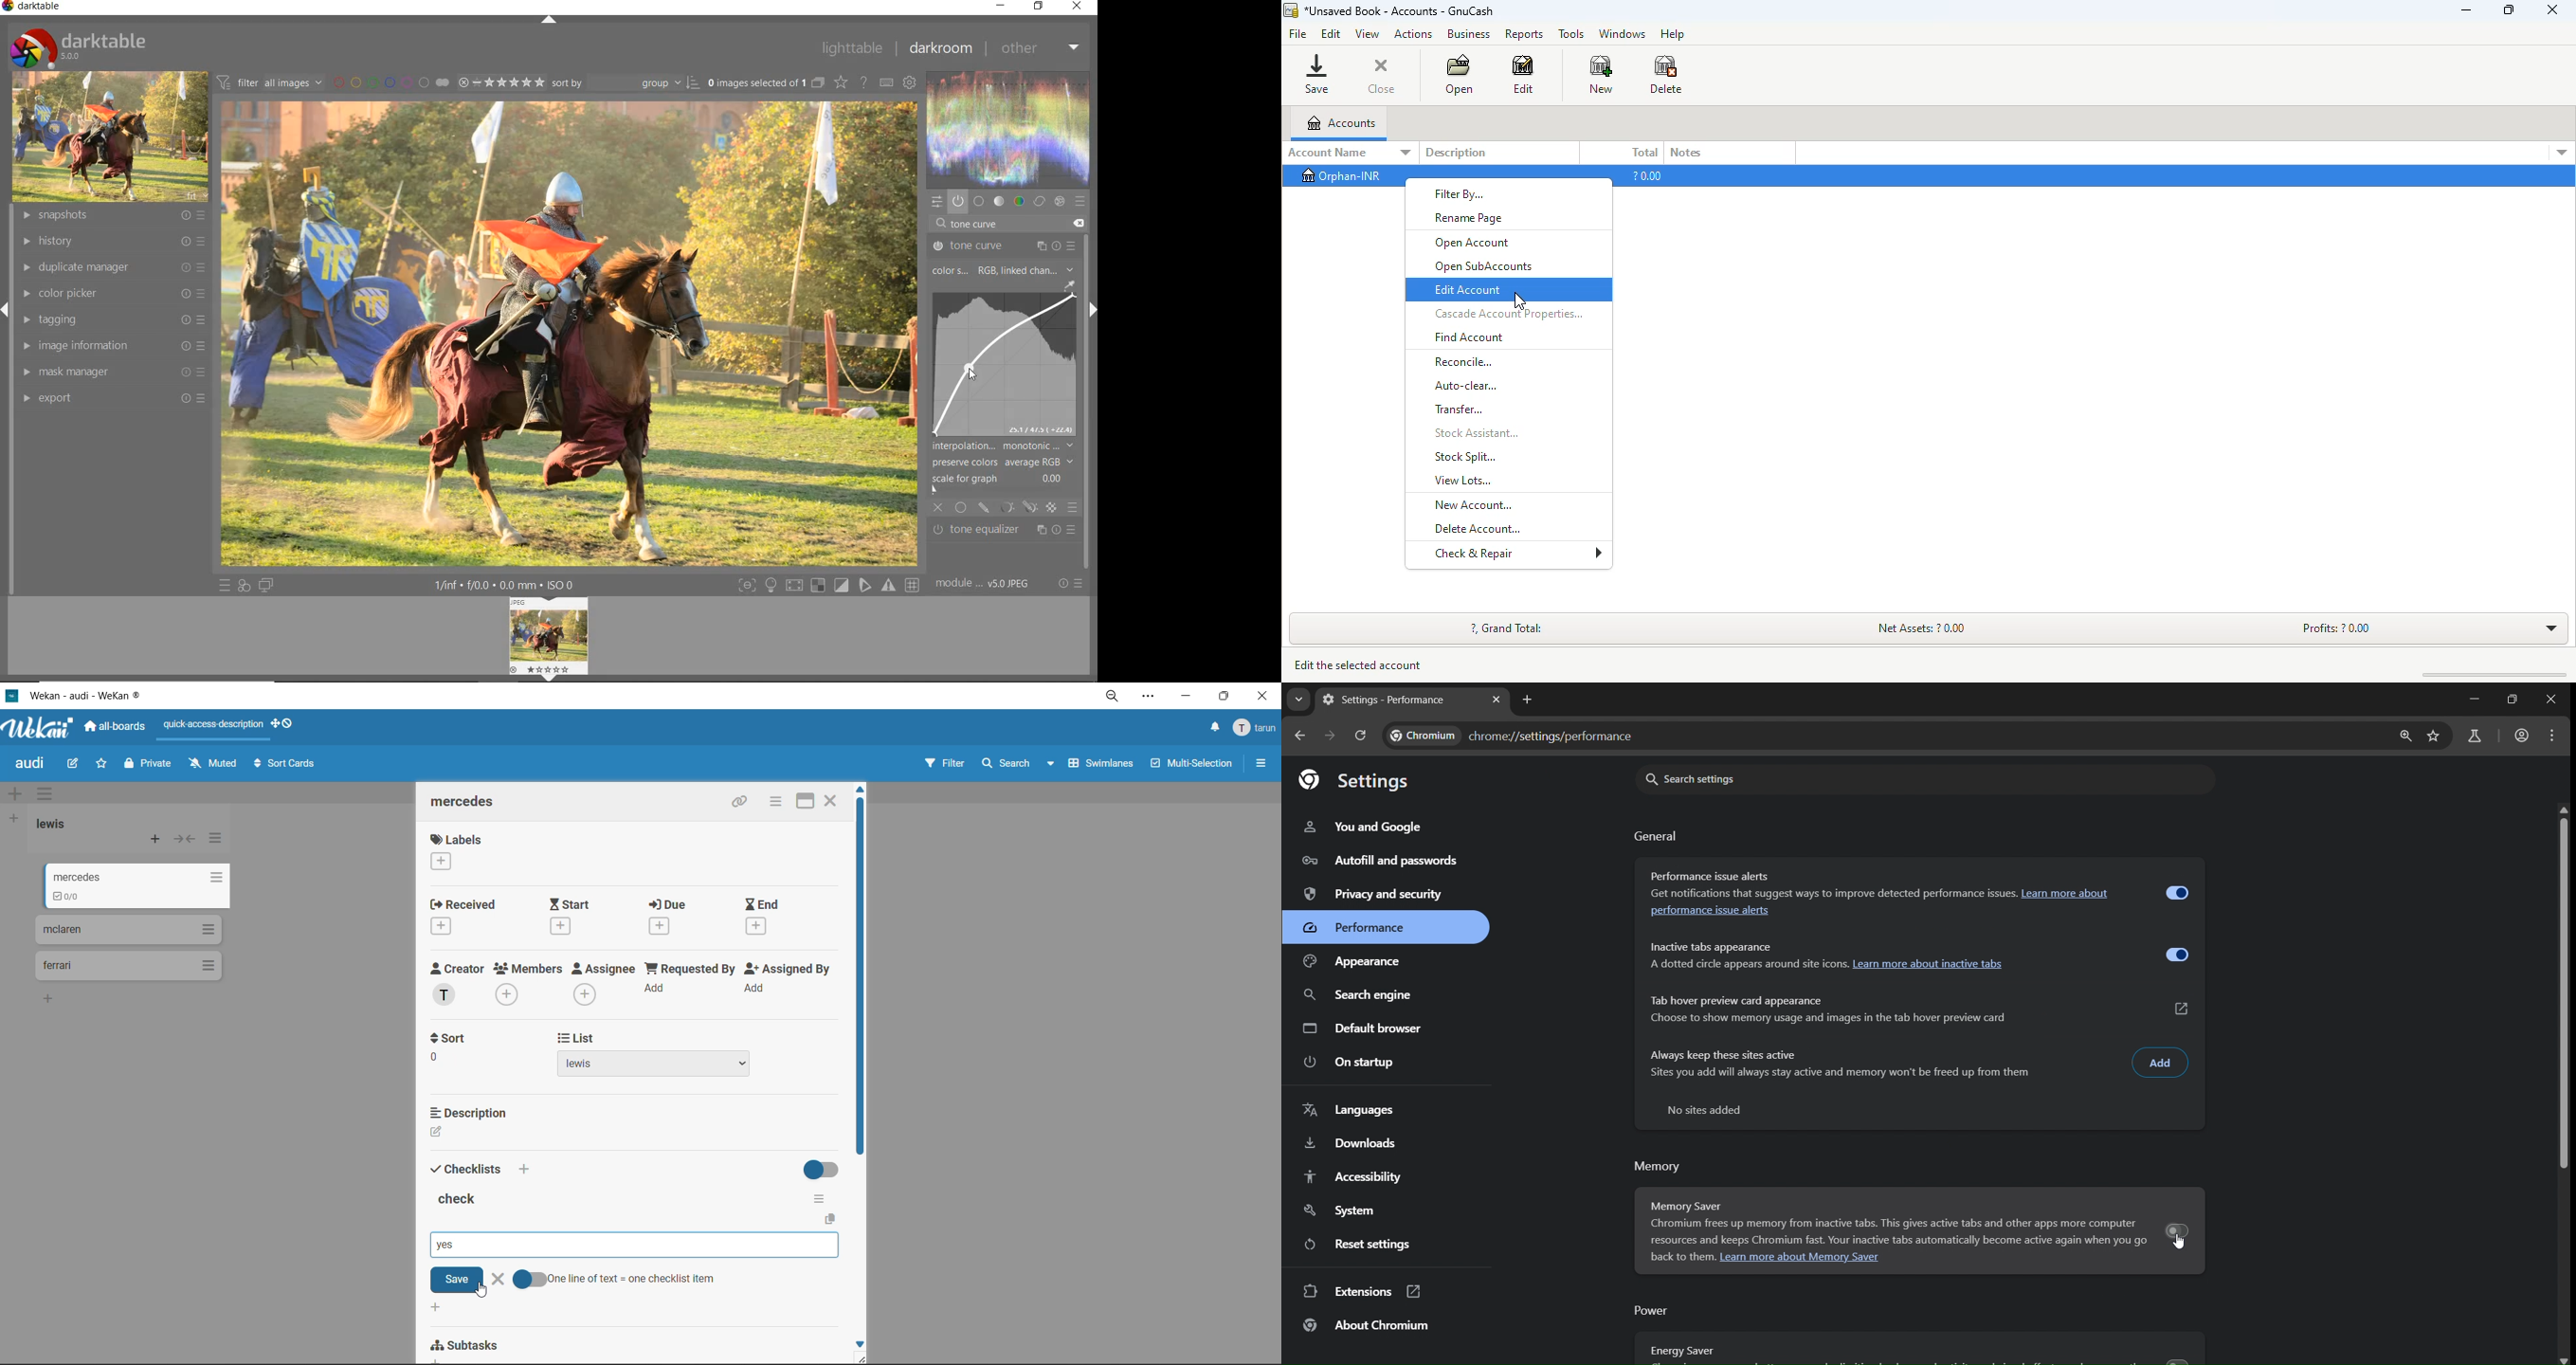  What do you see at coordinates (1359, 665) in the screenshot?
I see `edit the selected account` at bounding box center [1359, 665].